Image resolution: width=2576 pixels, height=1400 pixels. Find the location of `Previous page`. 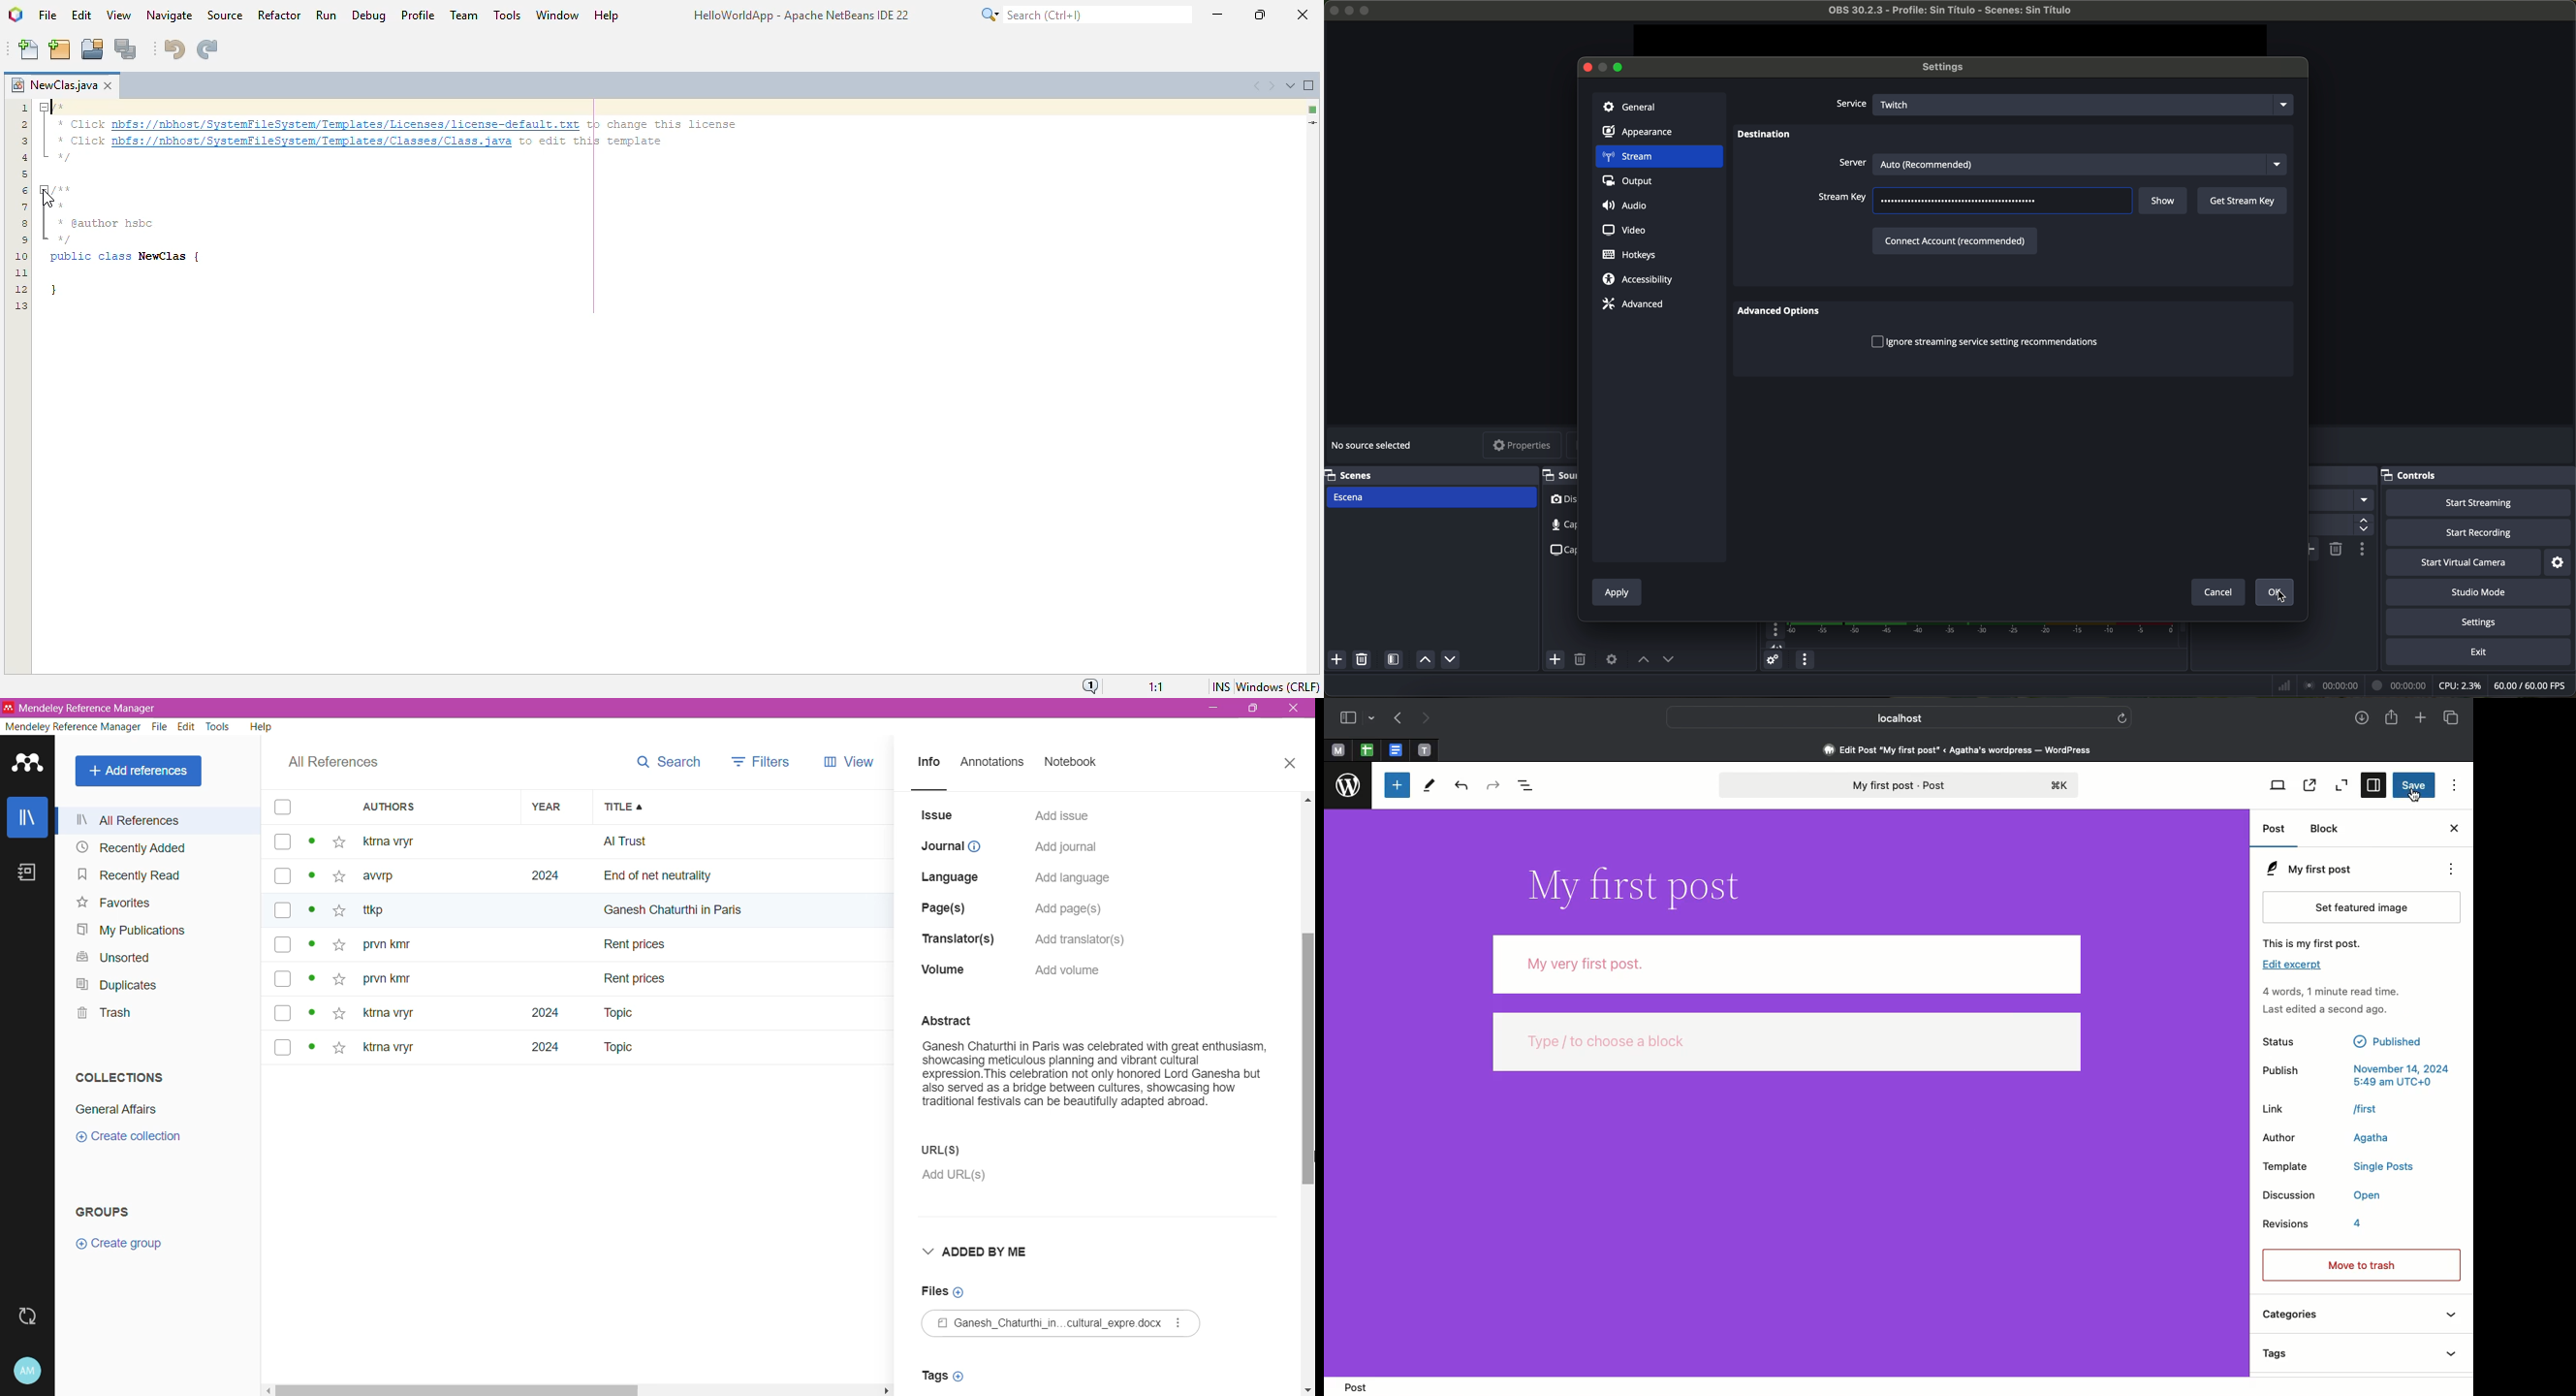

Previous page is located at coordinates (1397, 719).